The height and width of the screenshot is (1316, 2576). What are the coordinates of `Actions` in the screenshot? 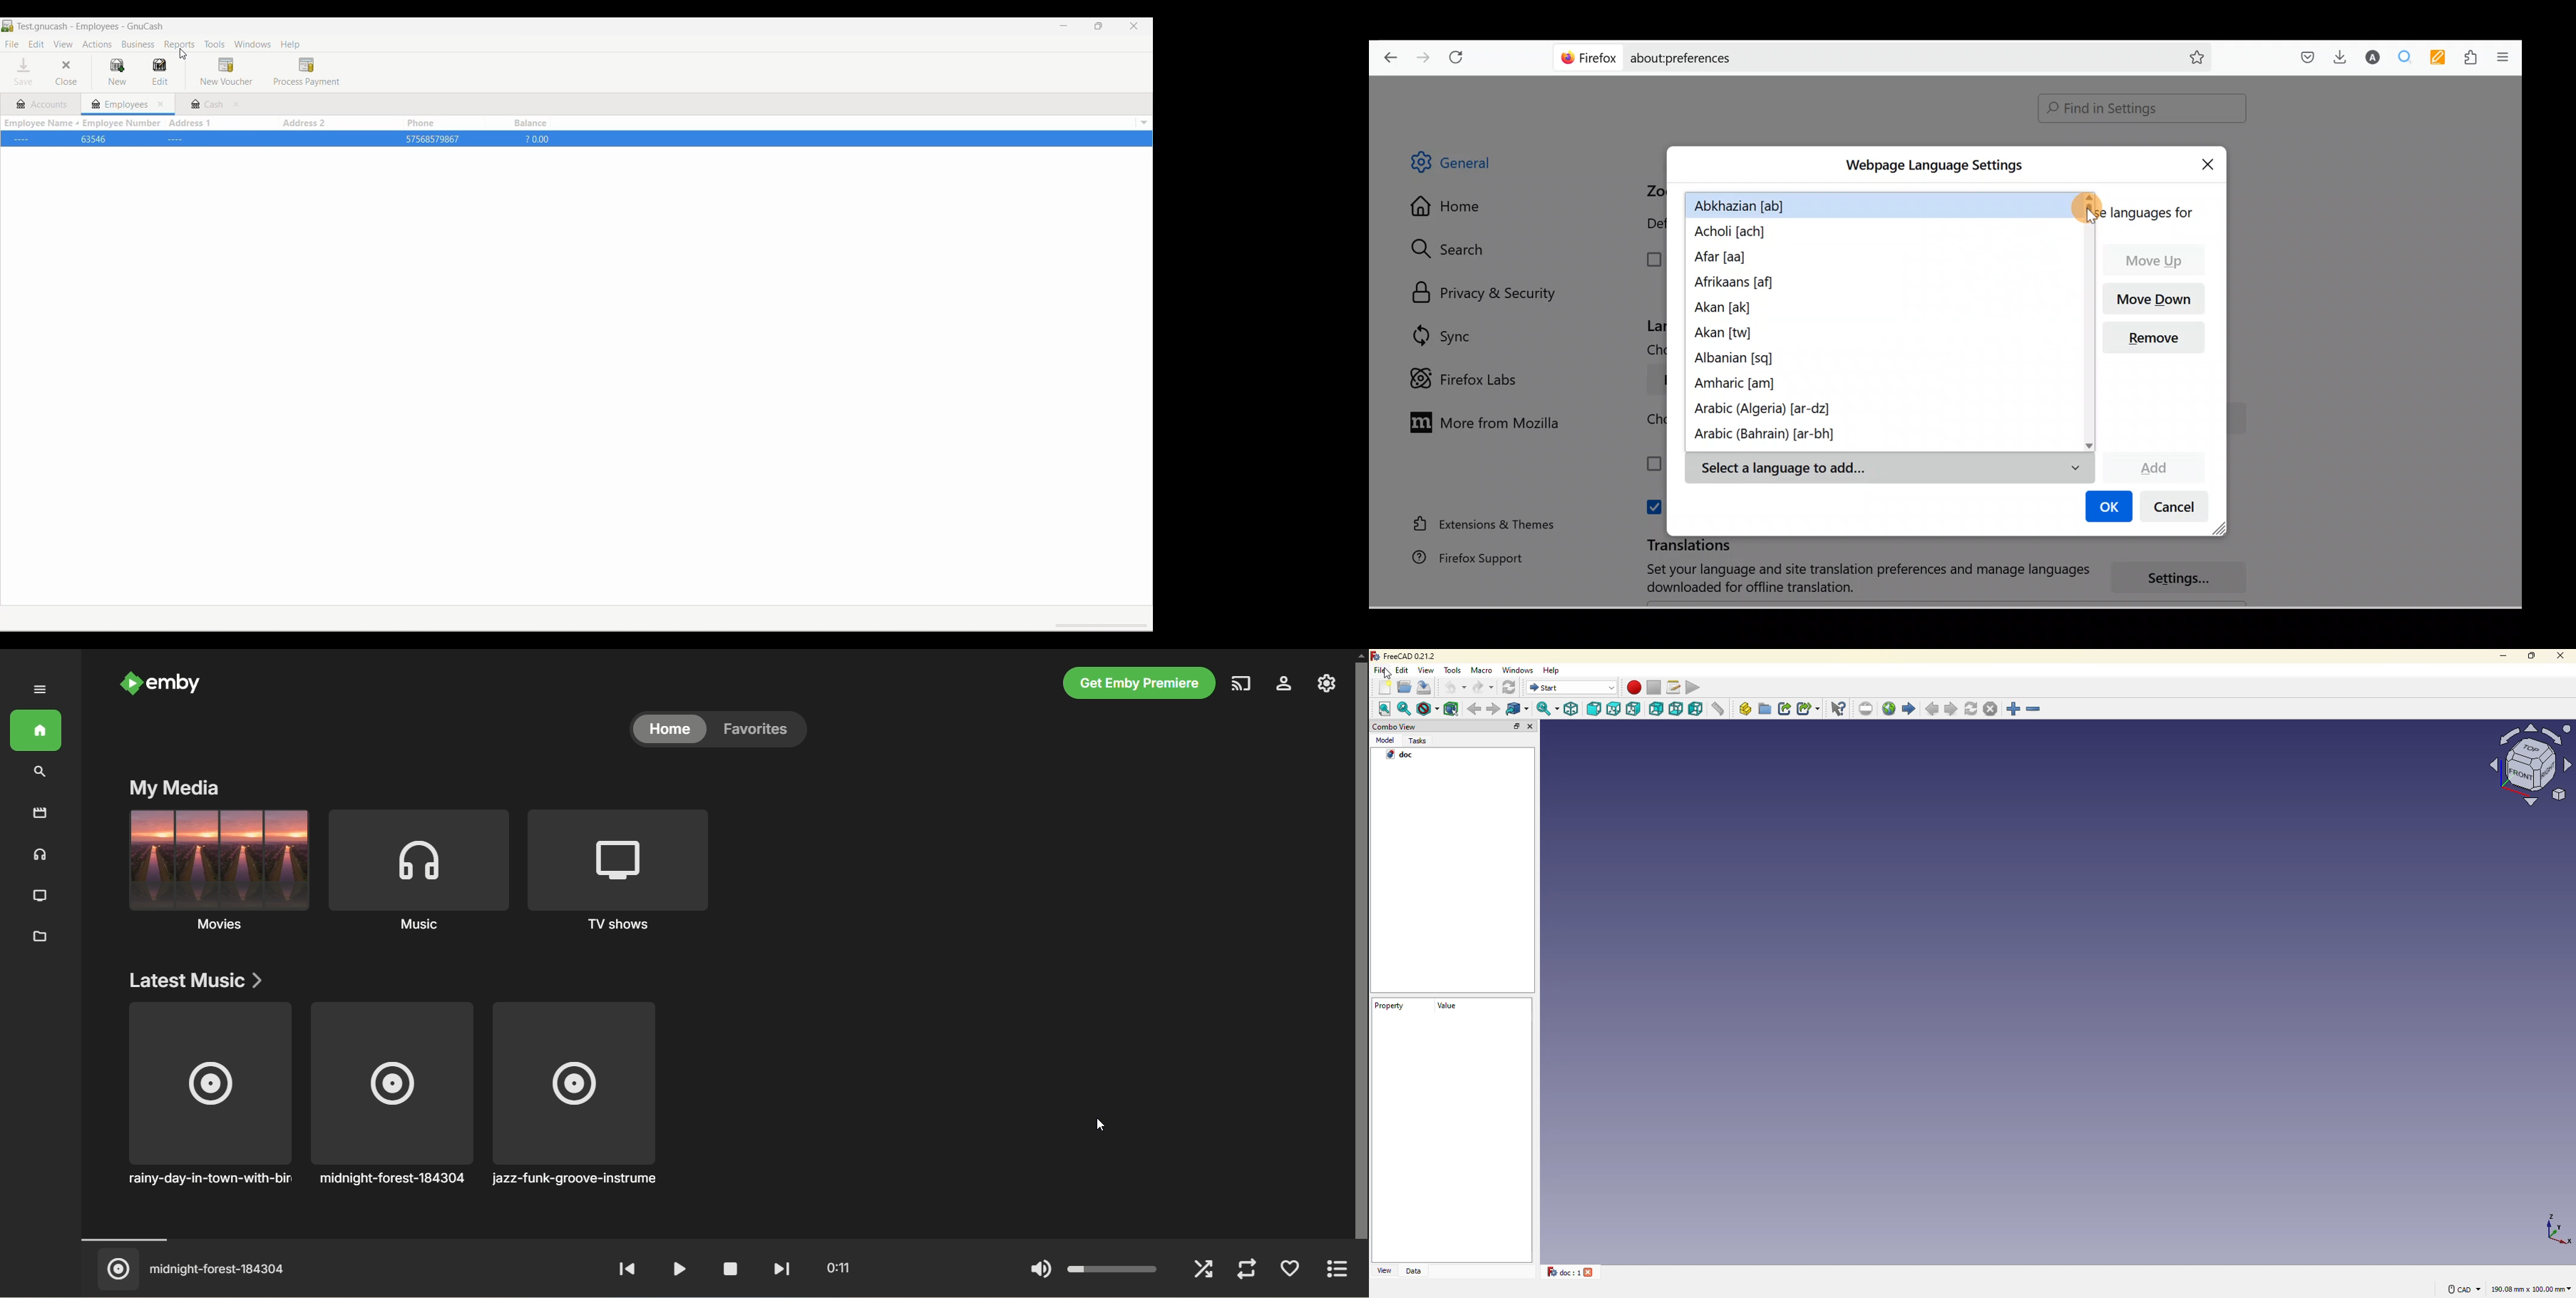 It's located at (97, 44).